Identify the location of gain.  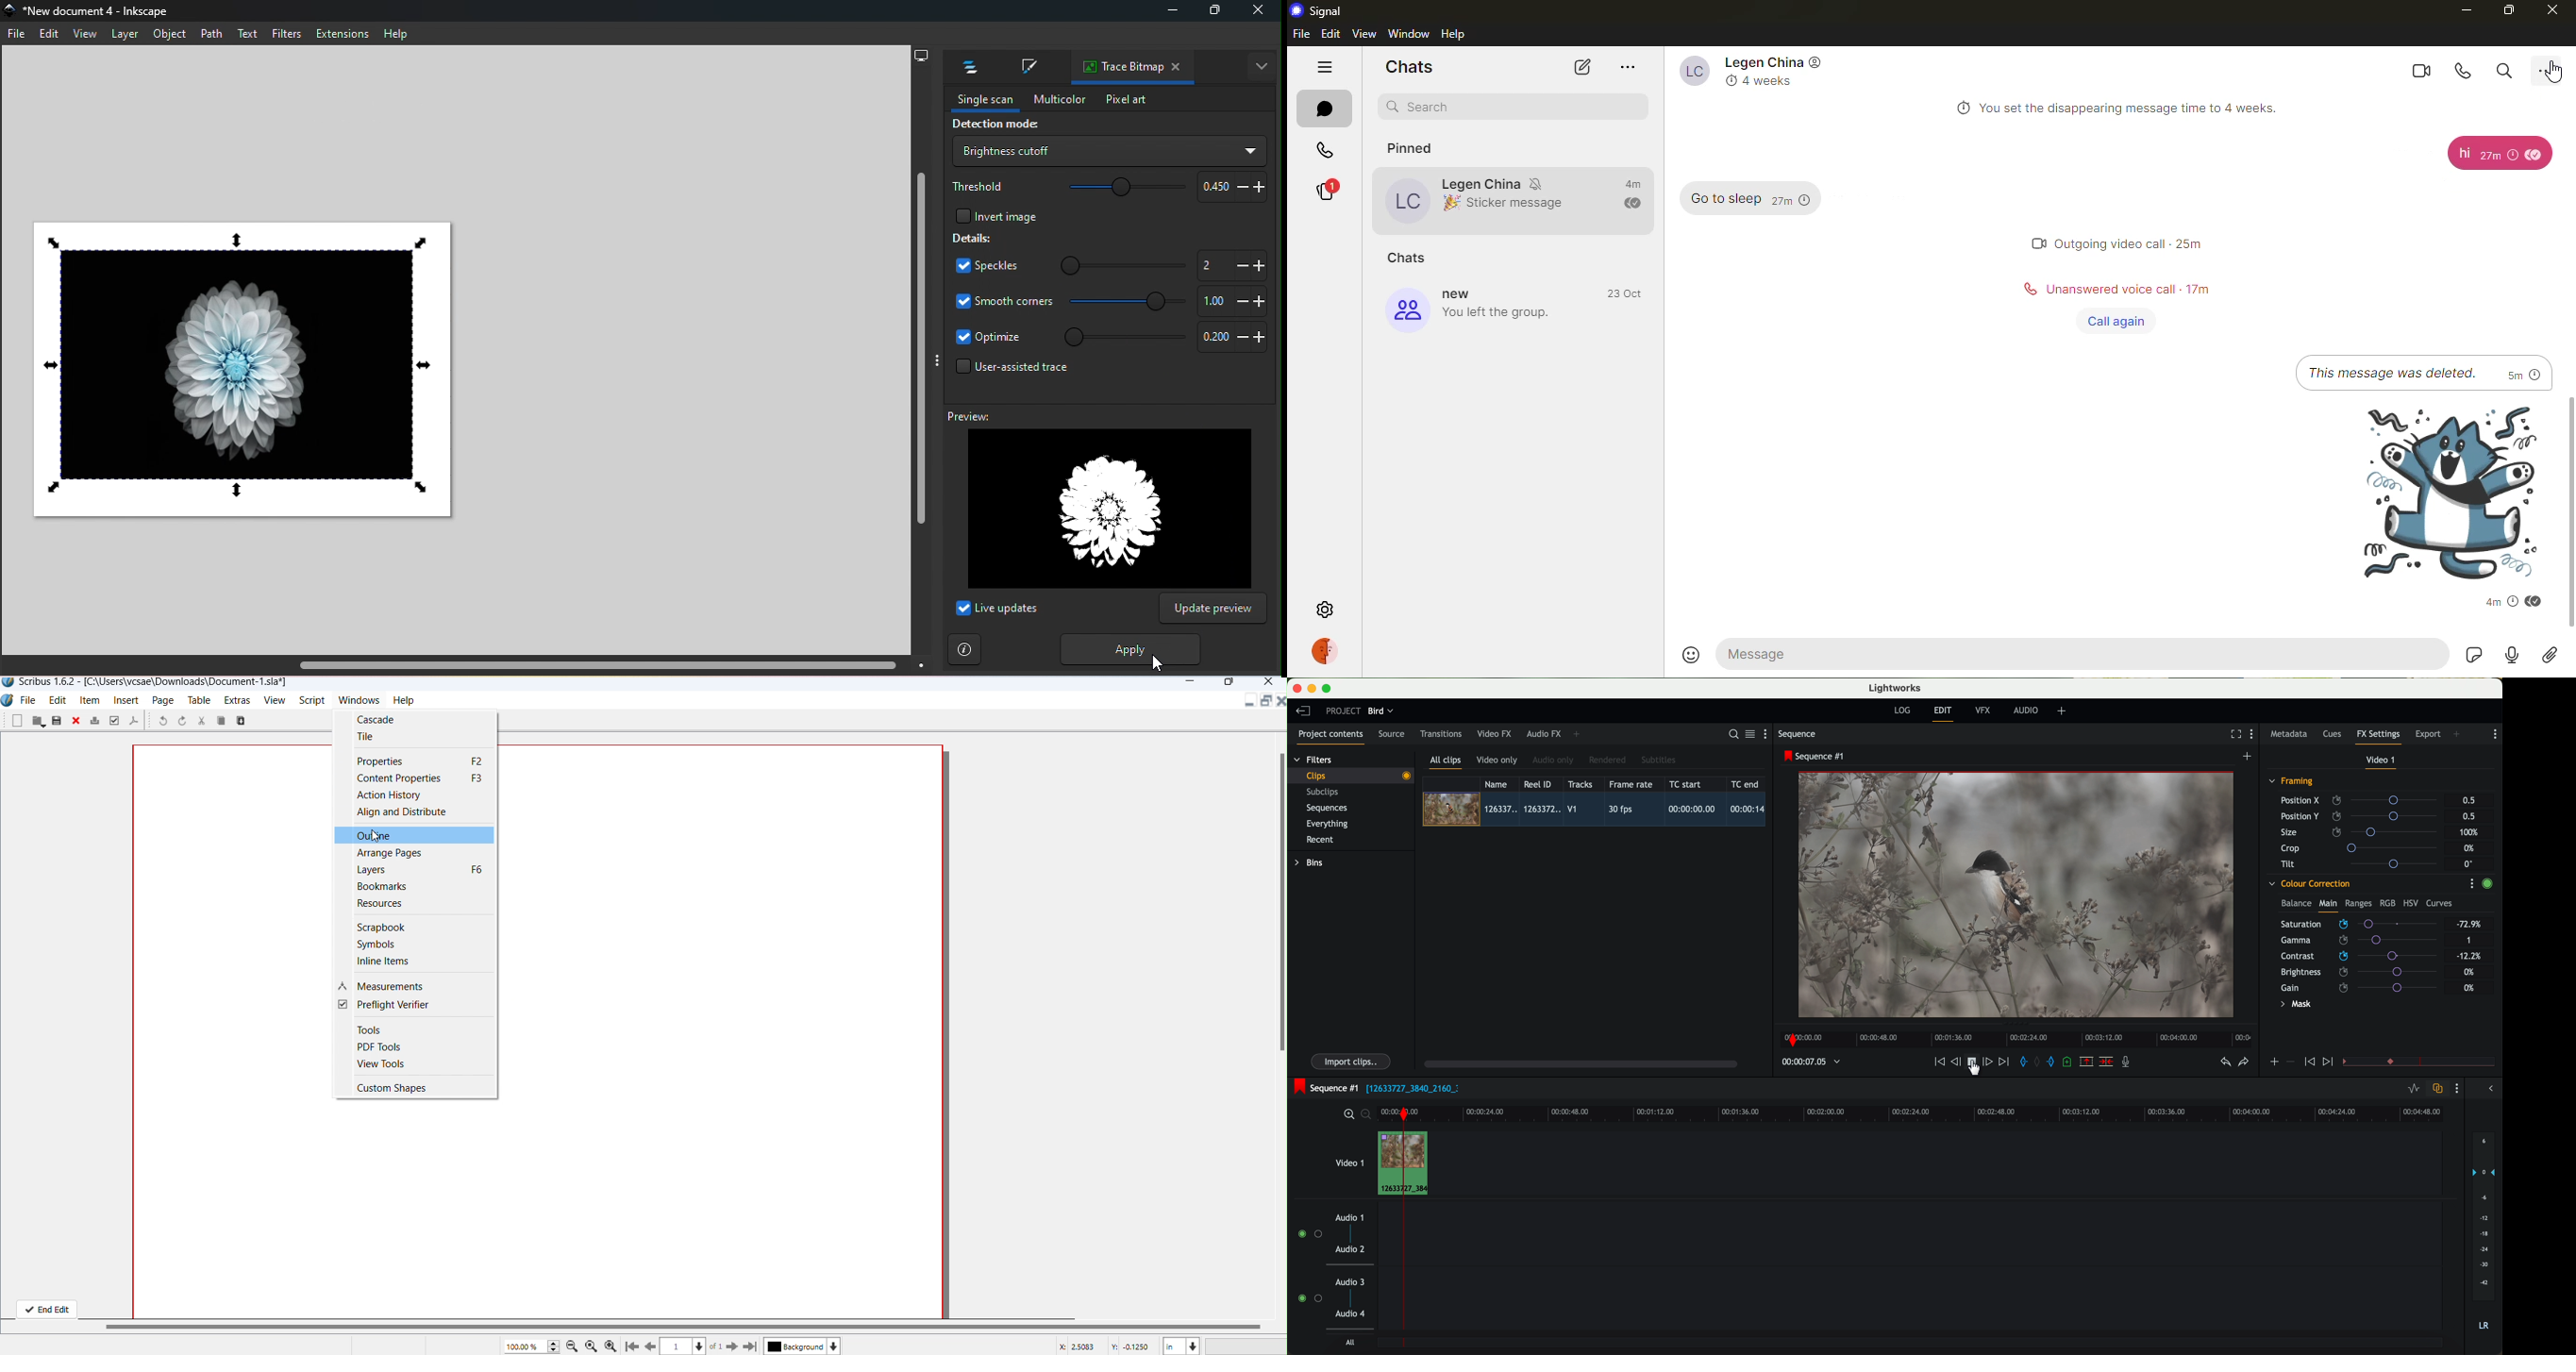
(2366, 987).